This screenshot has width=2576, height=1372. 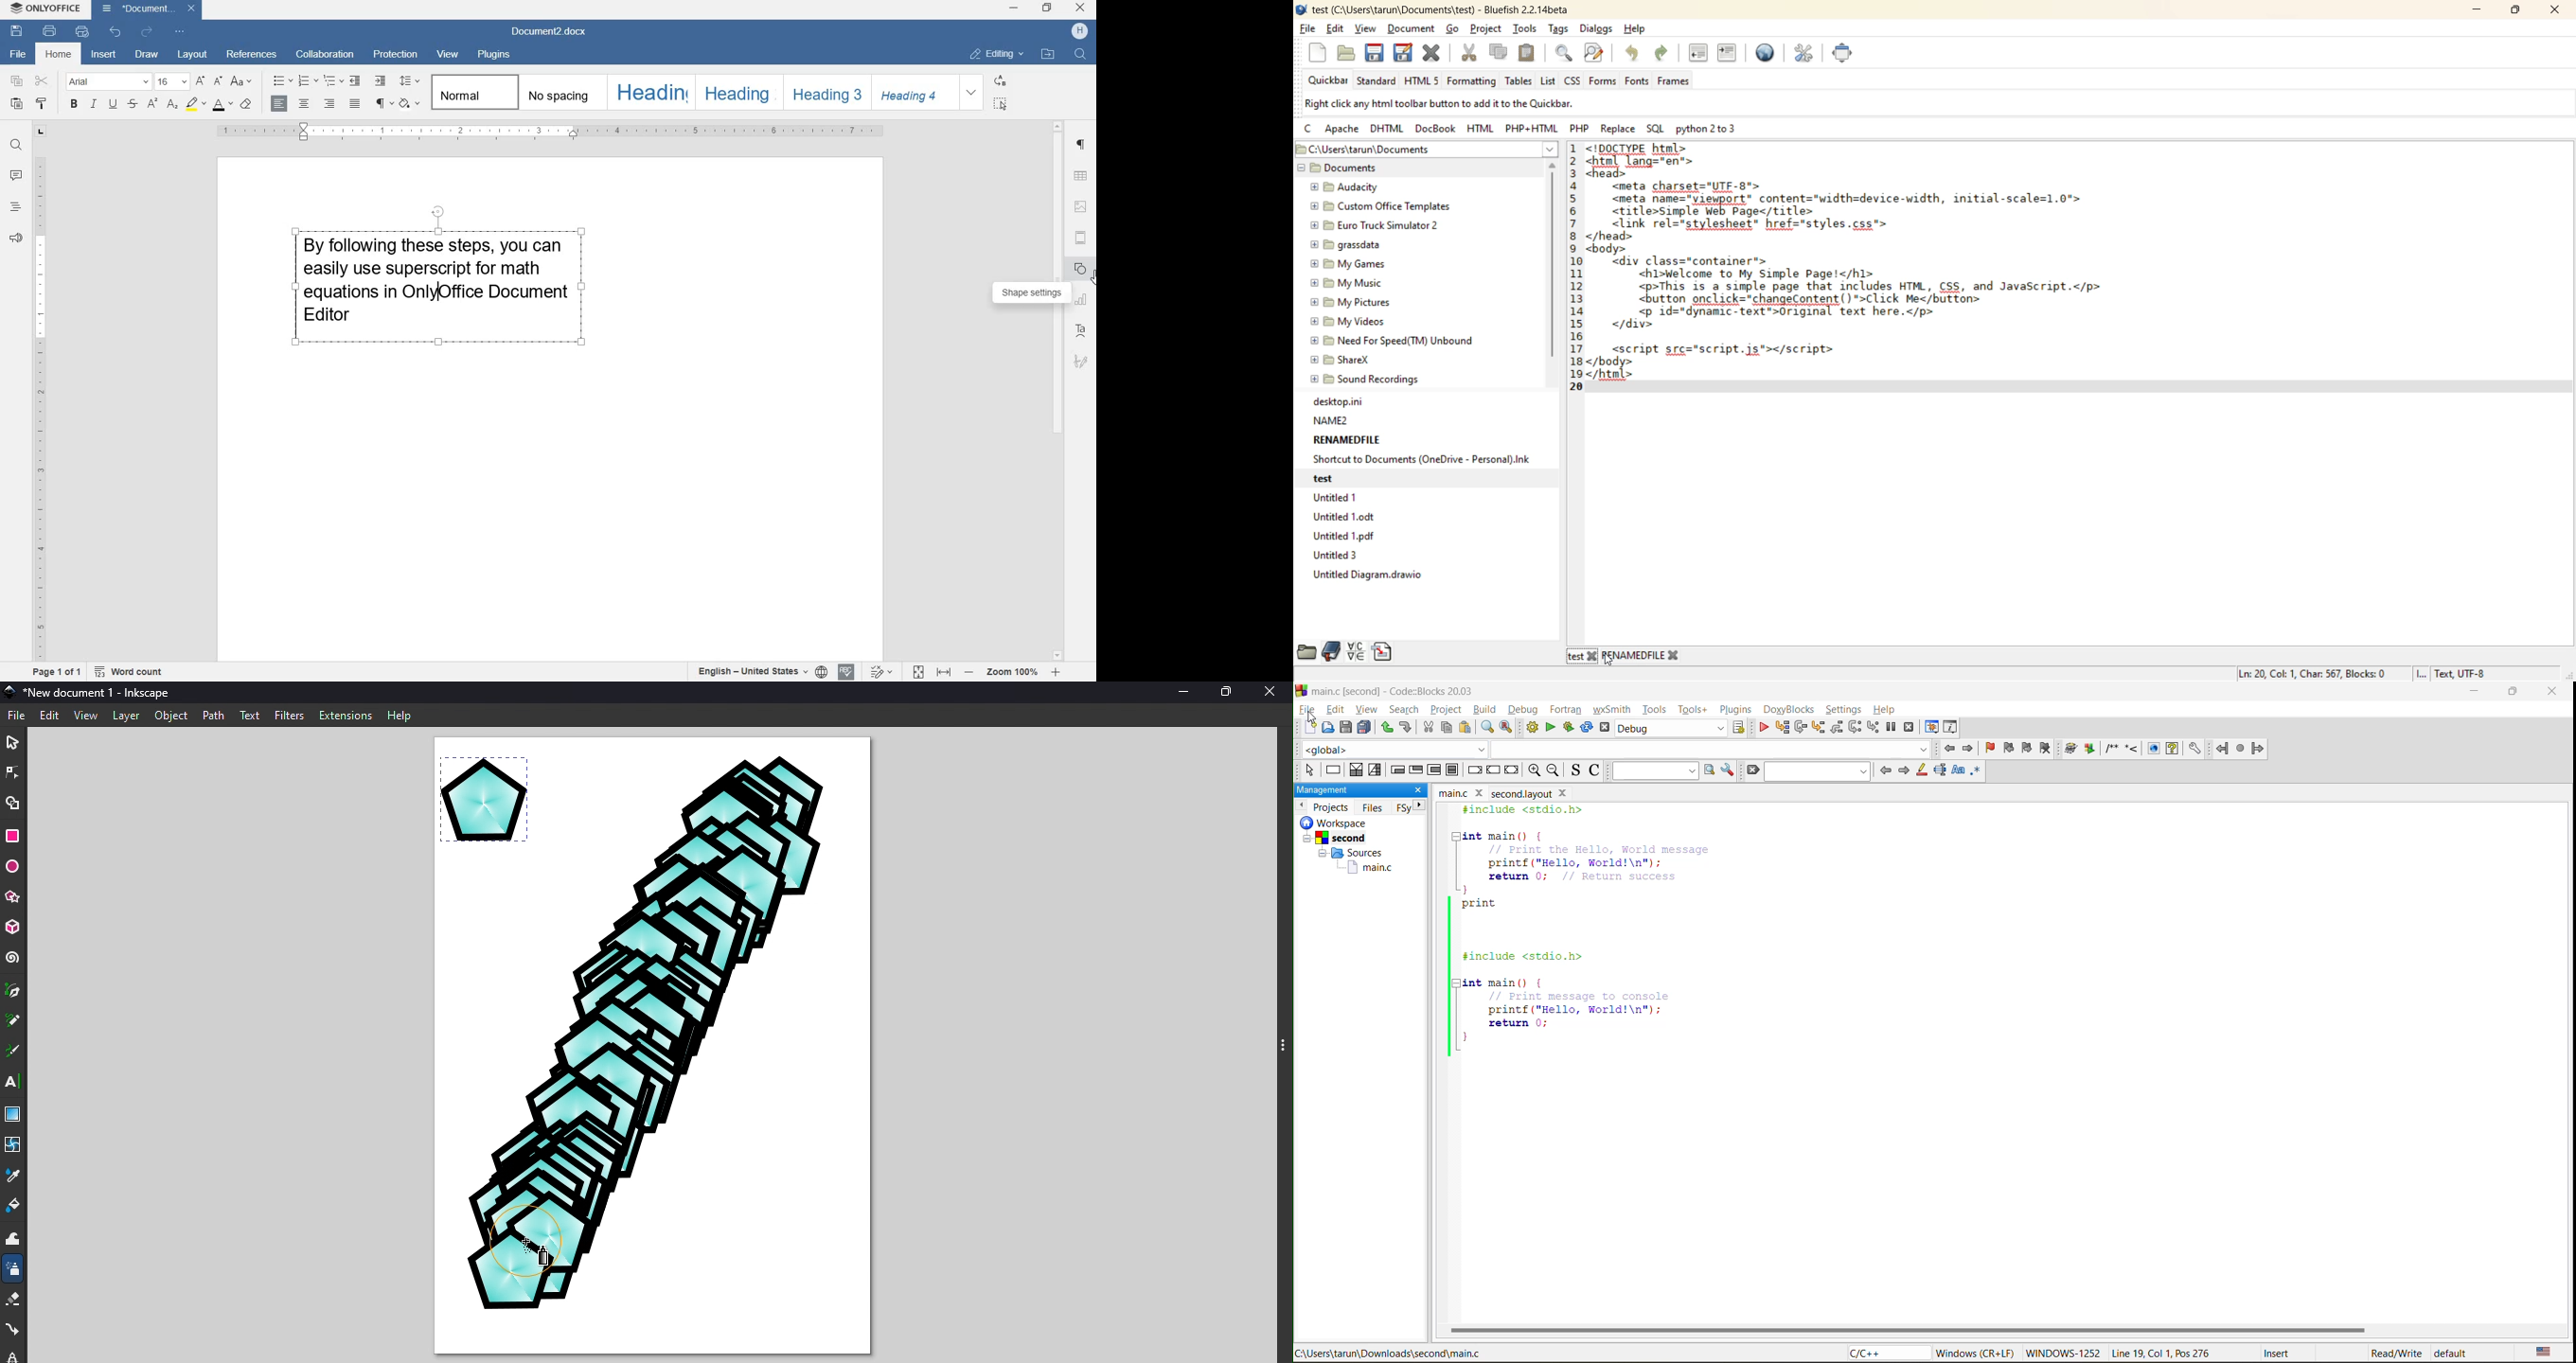 I want to click on fortran reference, so click(x=2244, y=750).